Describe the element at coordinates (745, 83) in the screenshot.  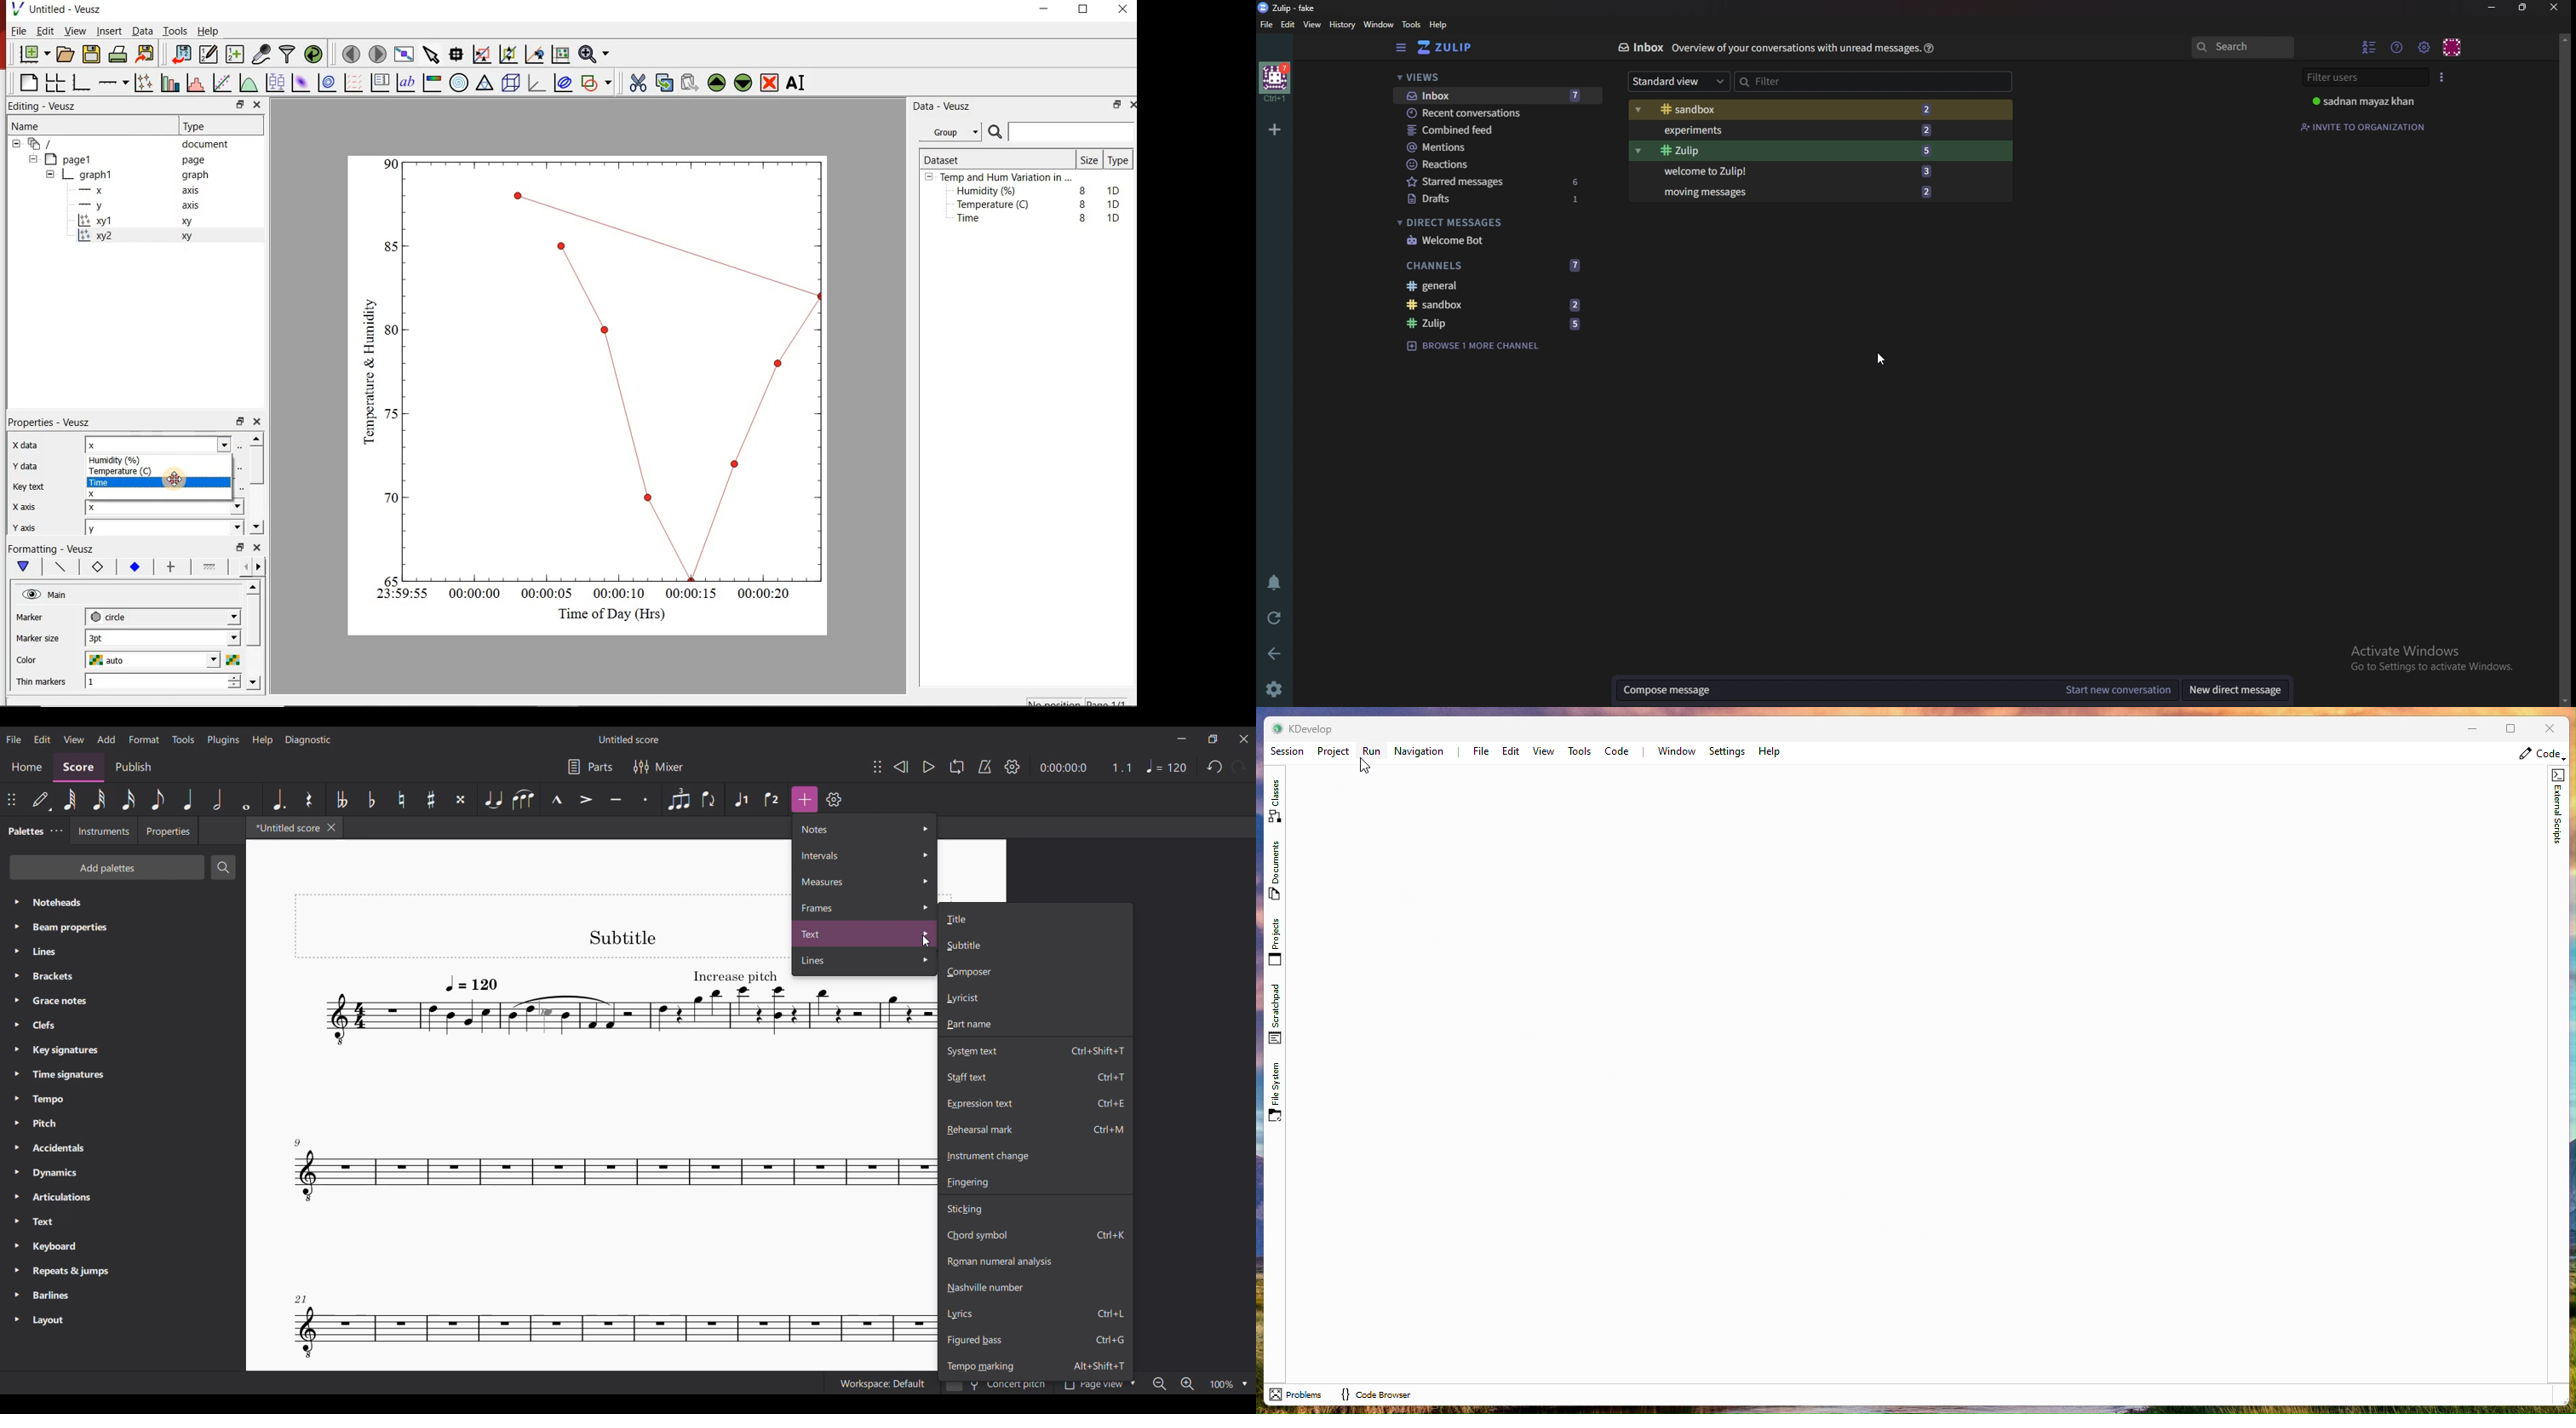
I see `Move the selected widget down` at that location.